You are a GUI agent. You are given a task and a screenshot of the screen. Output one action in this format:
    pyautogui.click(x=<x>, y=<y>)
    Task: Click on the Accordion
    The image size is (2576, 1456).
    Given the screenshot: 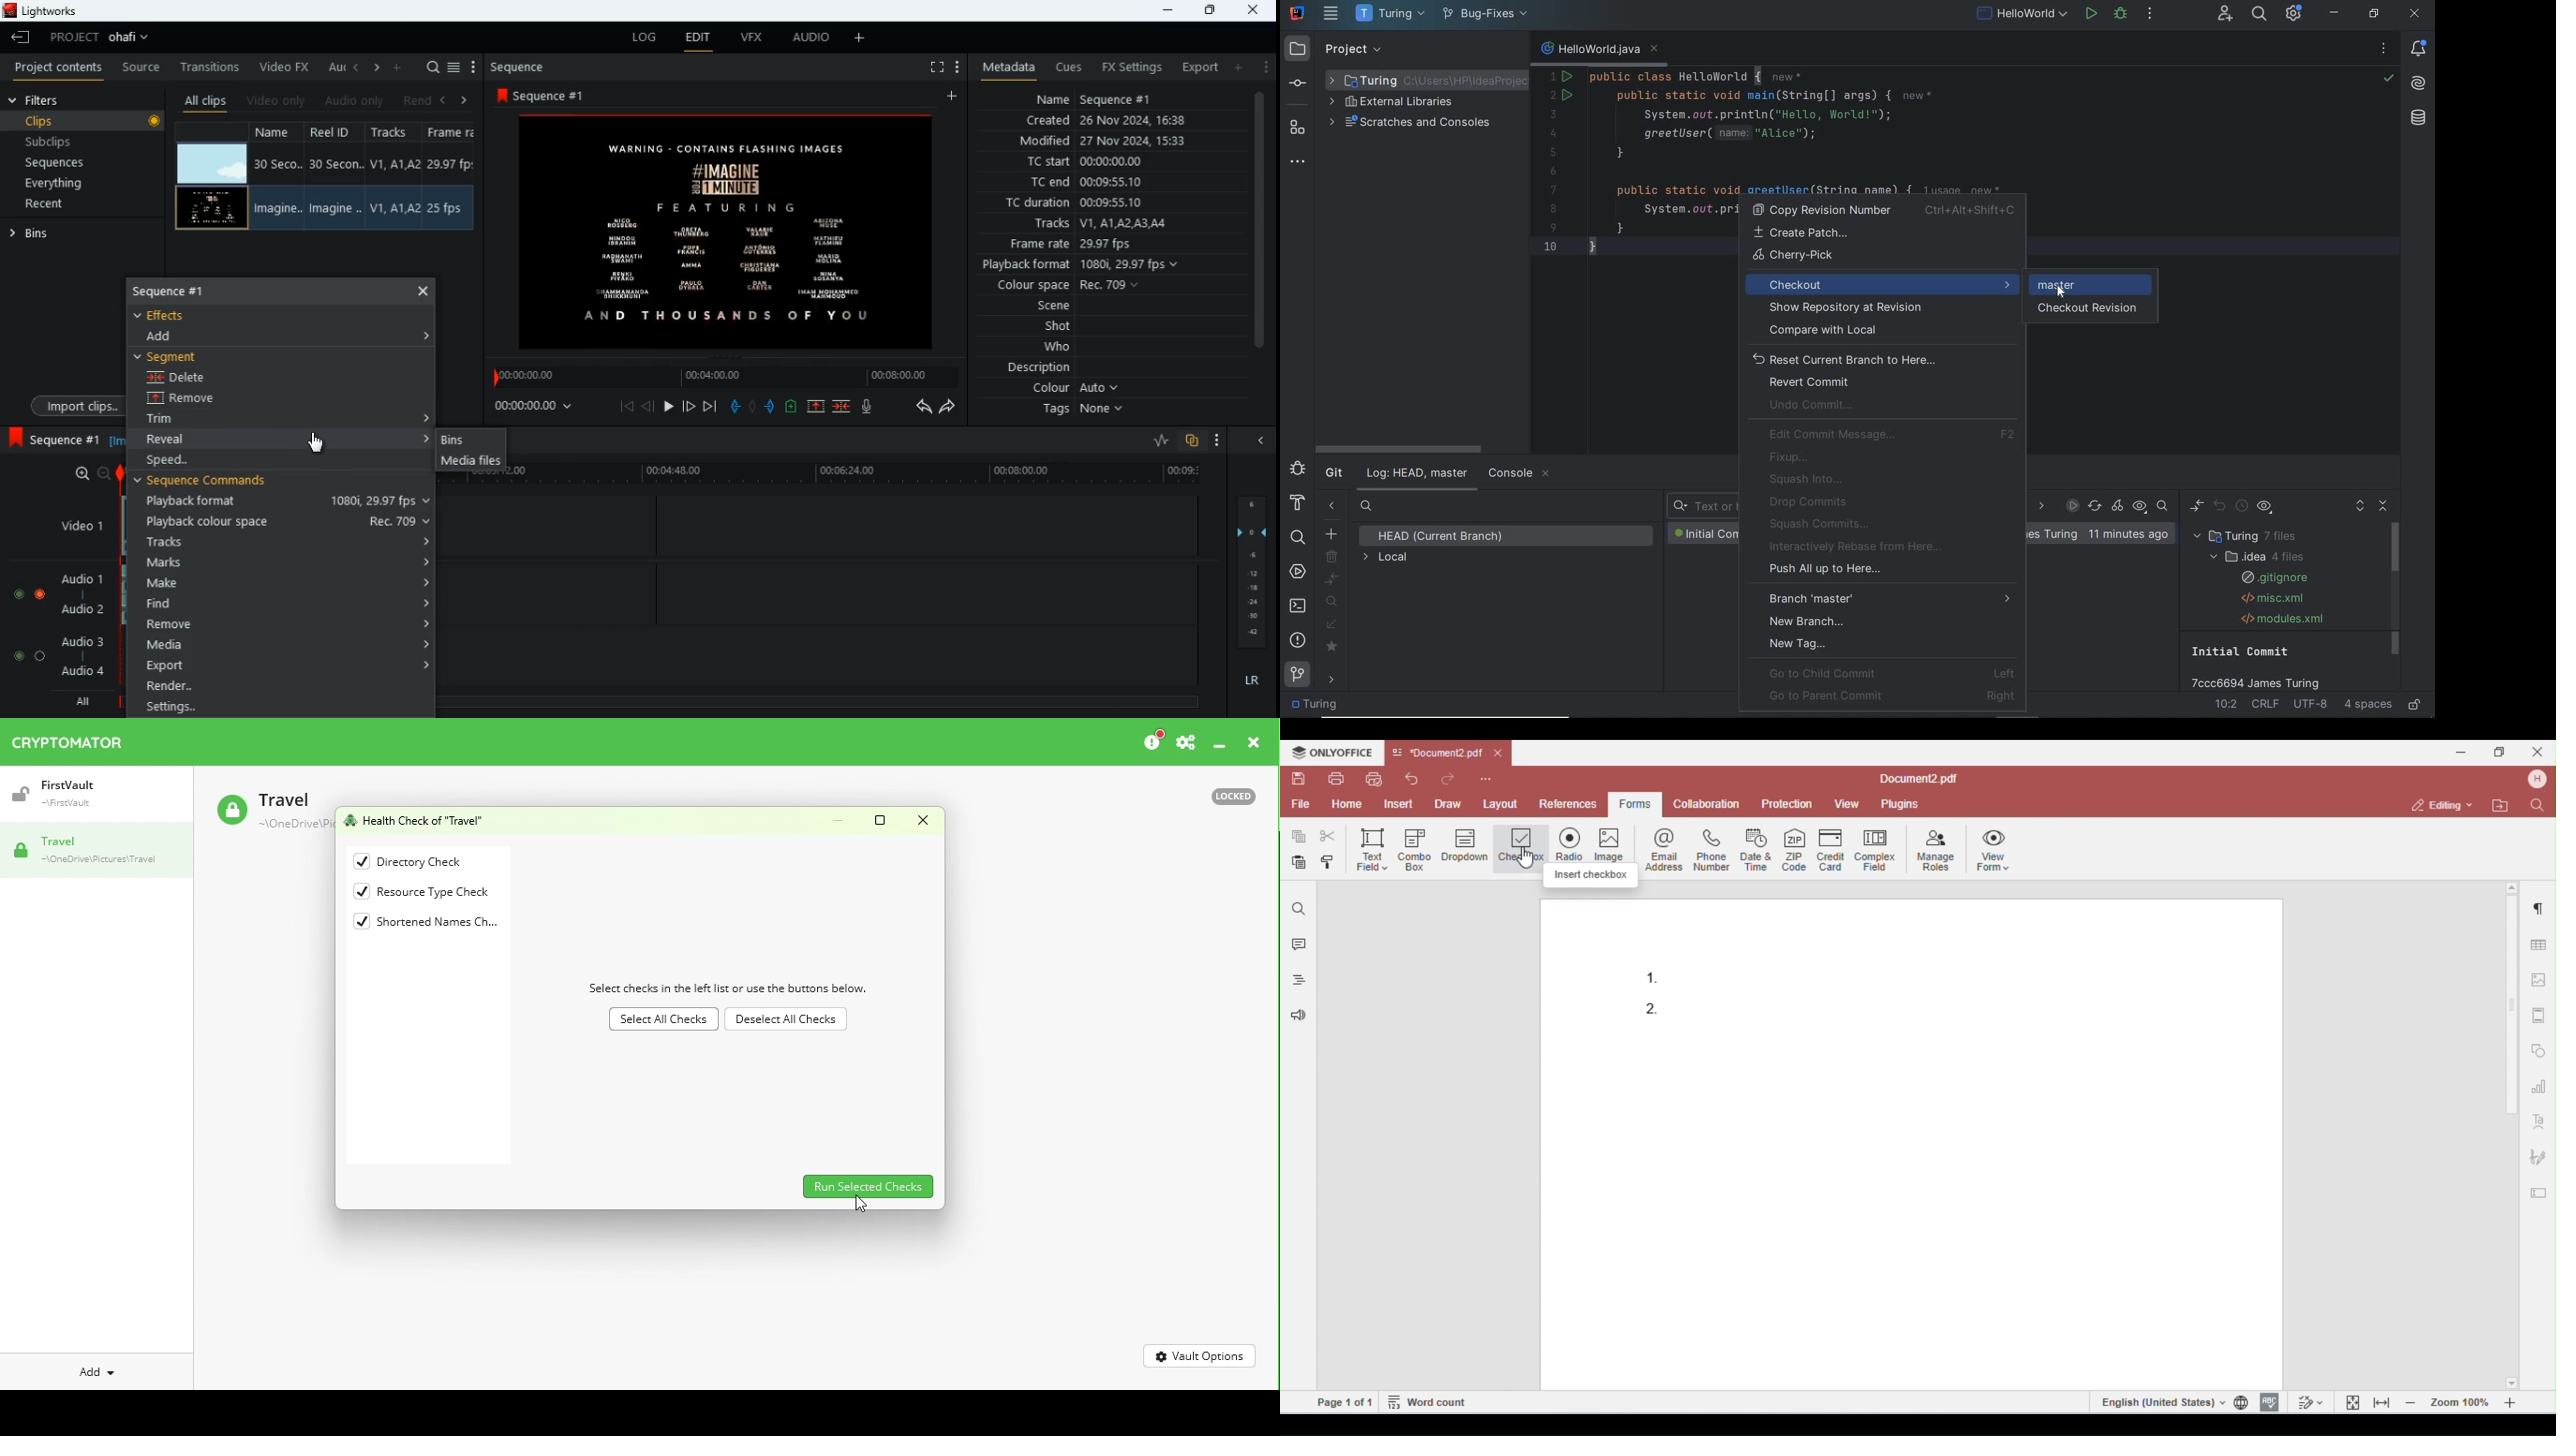 What is the action you would take?
    pyautogui.click(x=425, y=439)
    